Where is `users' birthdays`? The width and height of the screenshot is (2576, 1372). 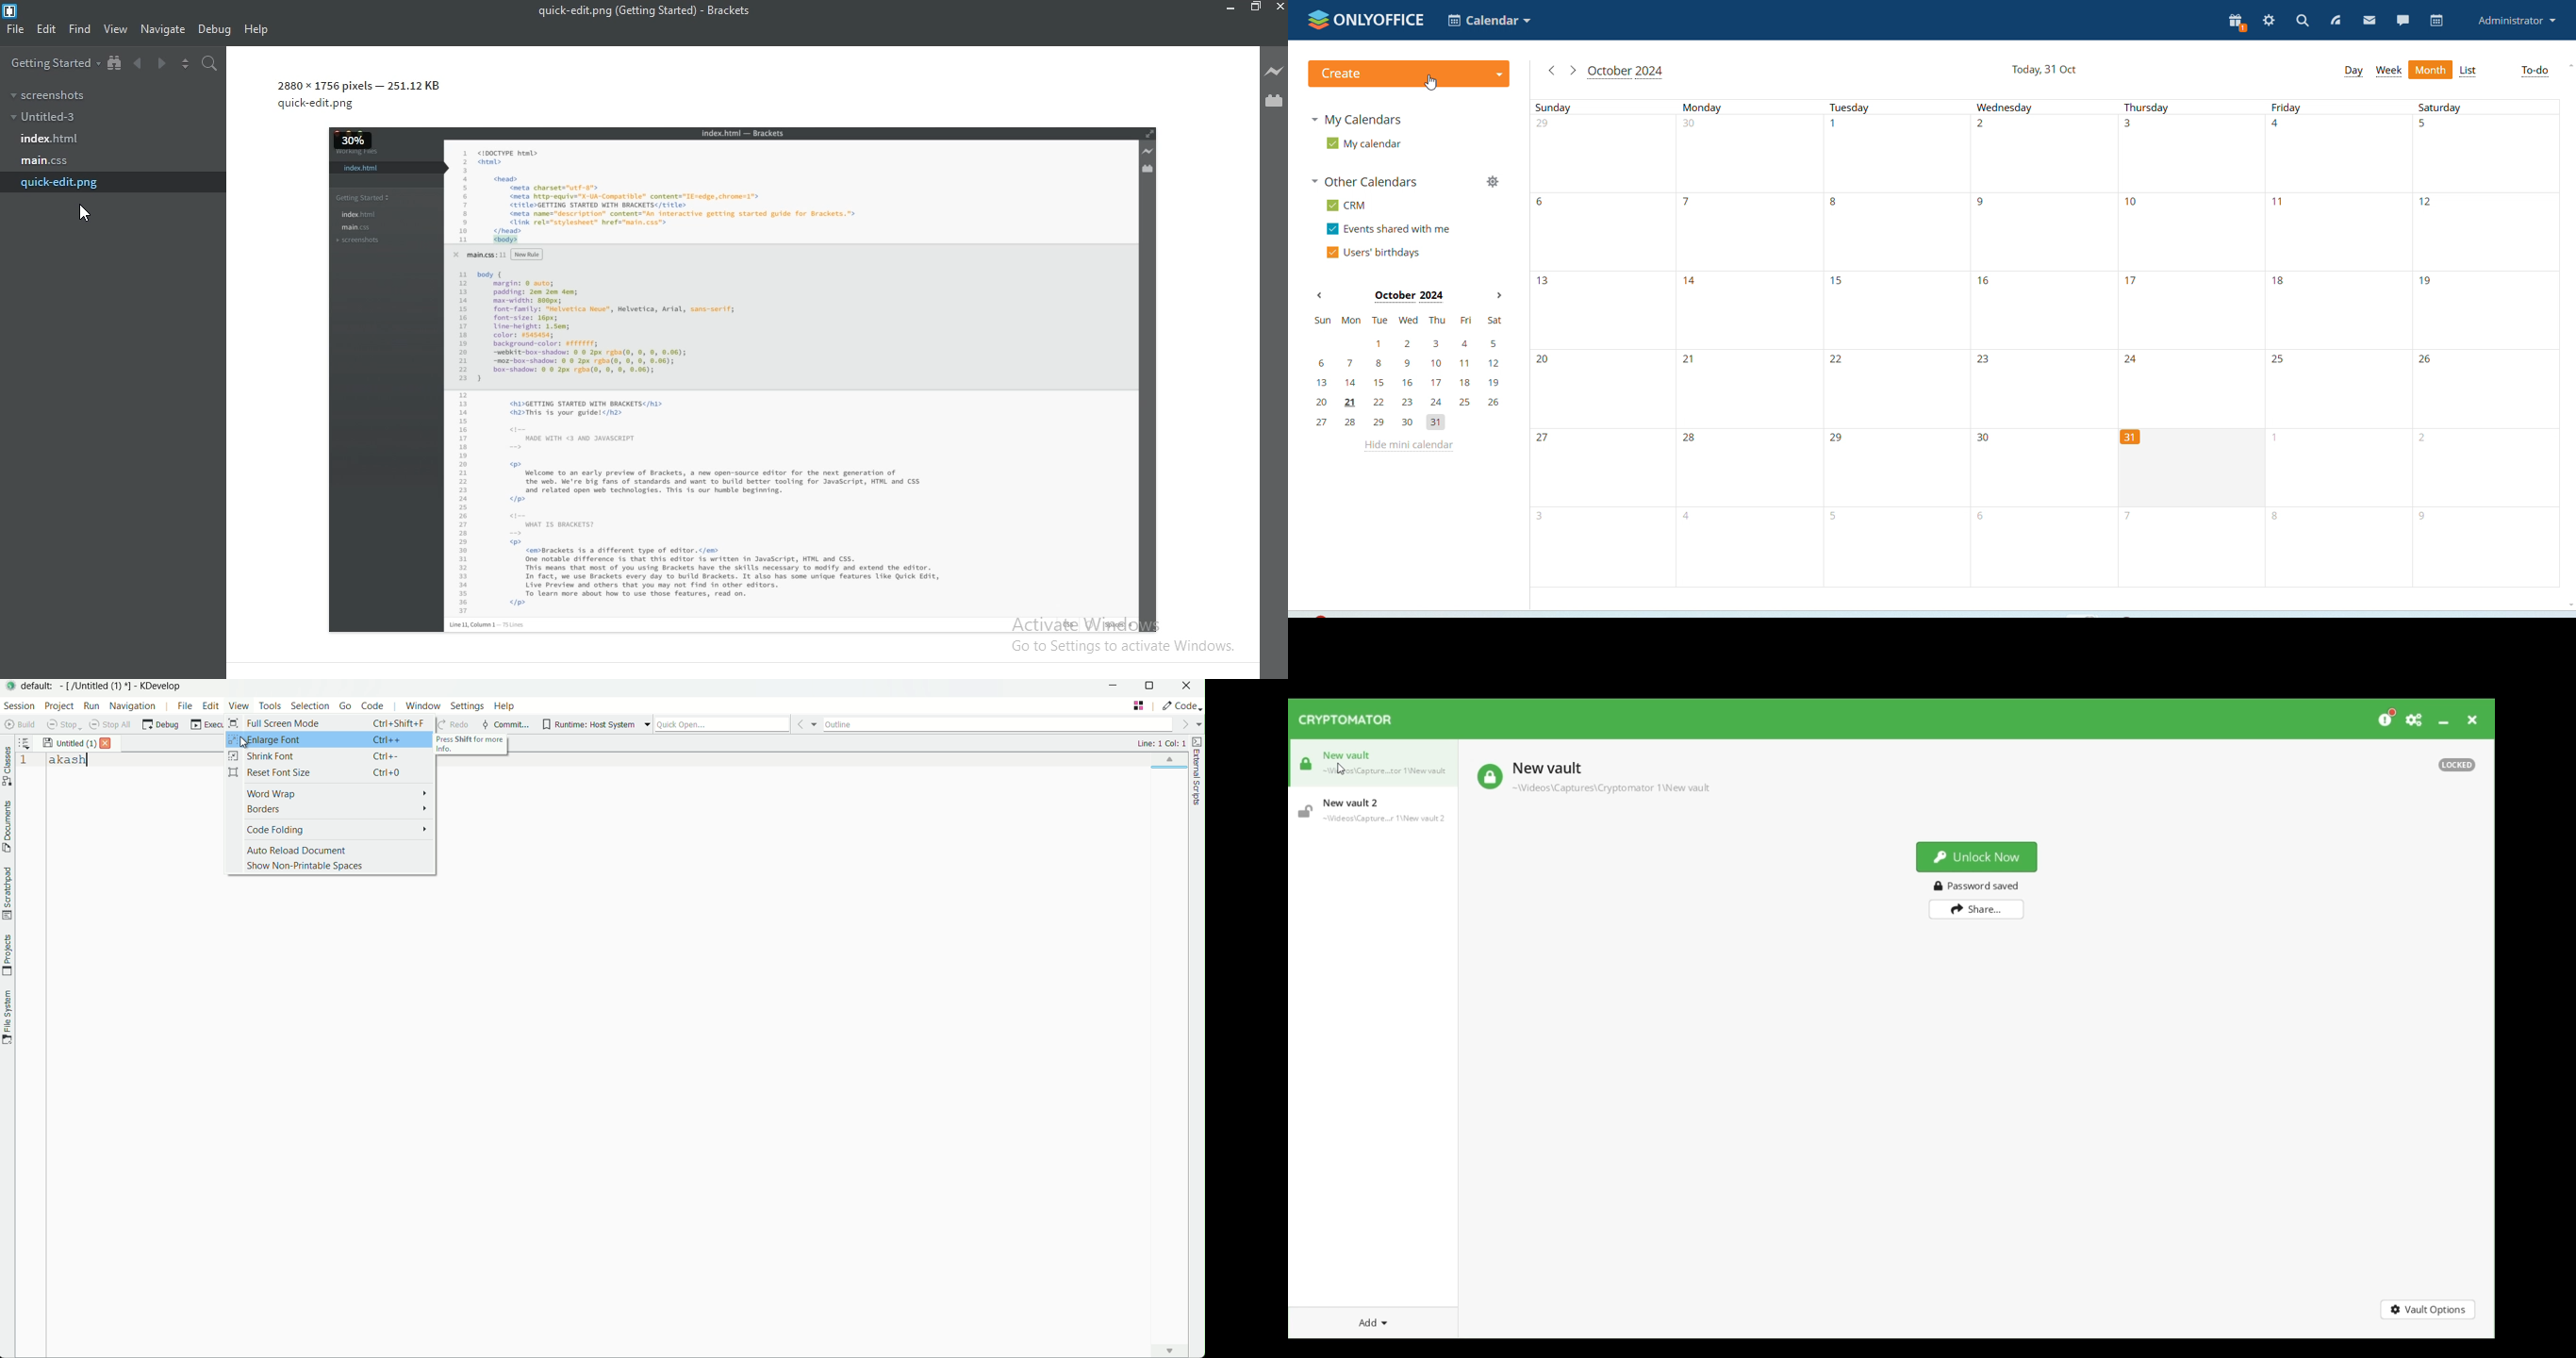
users' birthdays is located at coordinates (1375, 253).